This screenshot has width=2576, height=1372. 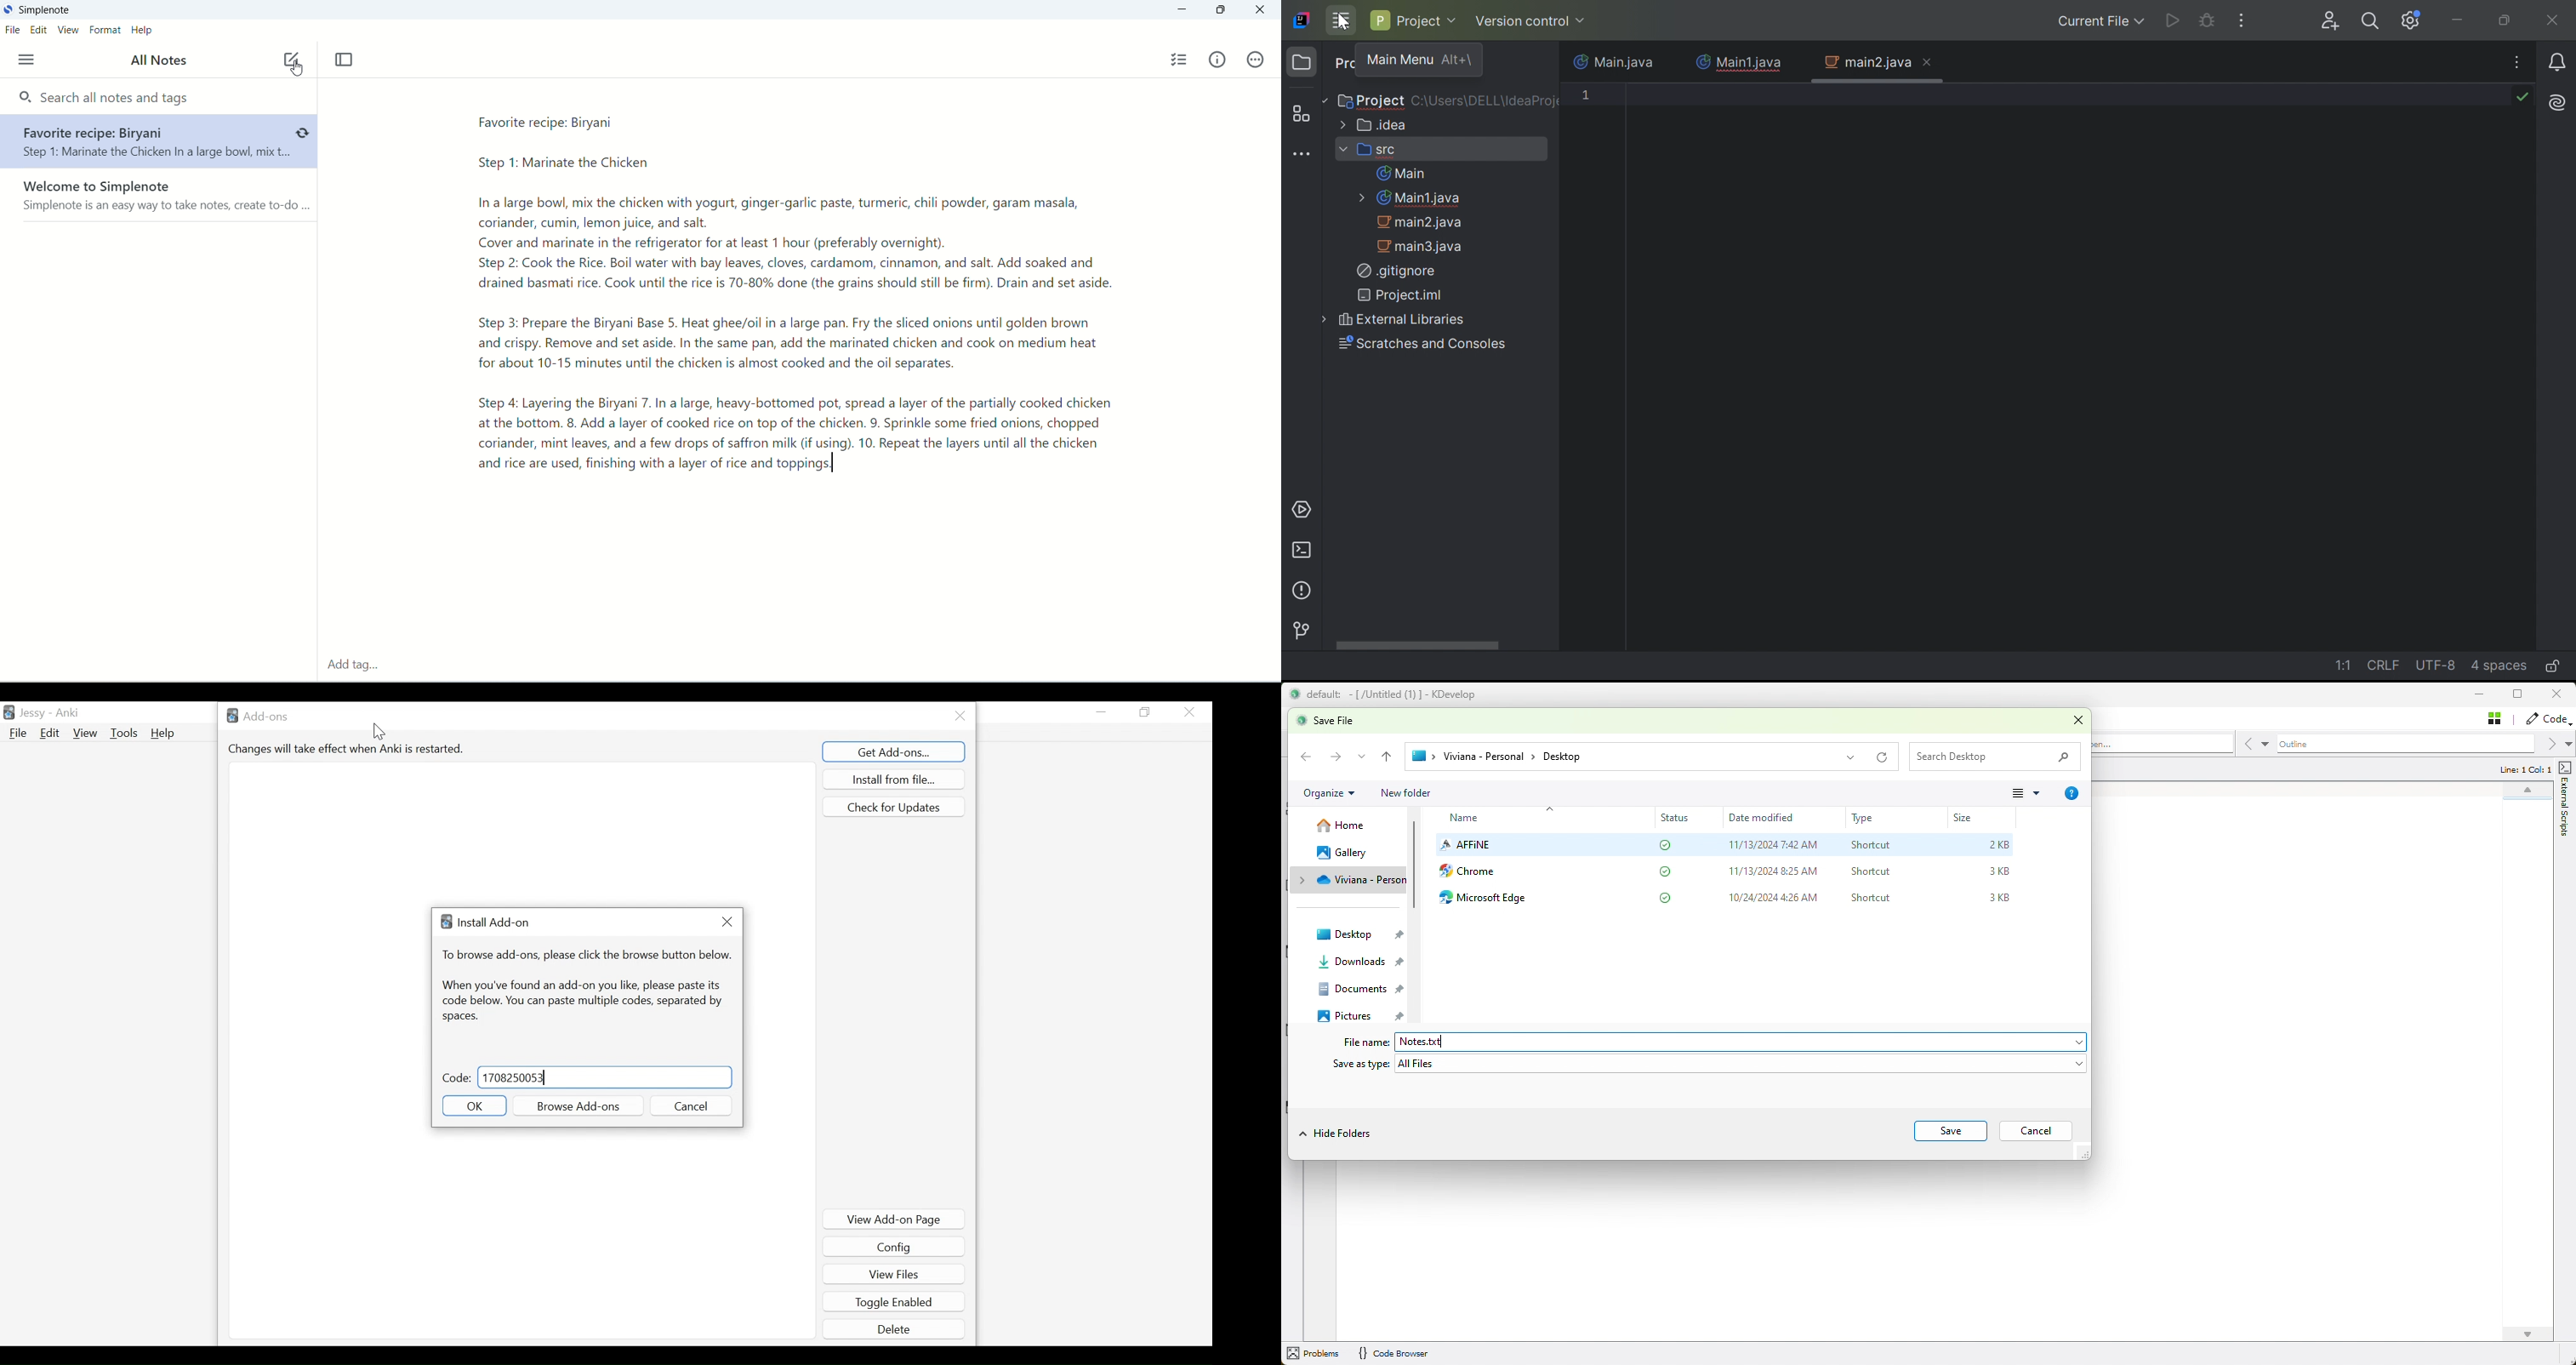 I want to click on maximize, so click(x=1217, y=13).